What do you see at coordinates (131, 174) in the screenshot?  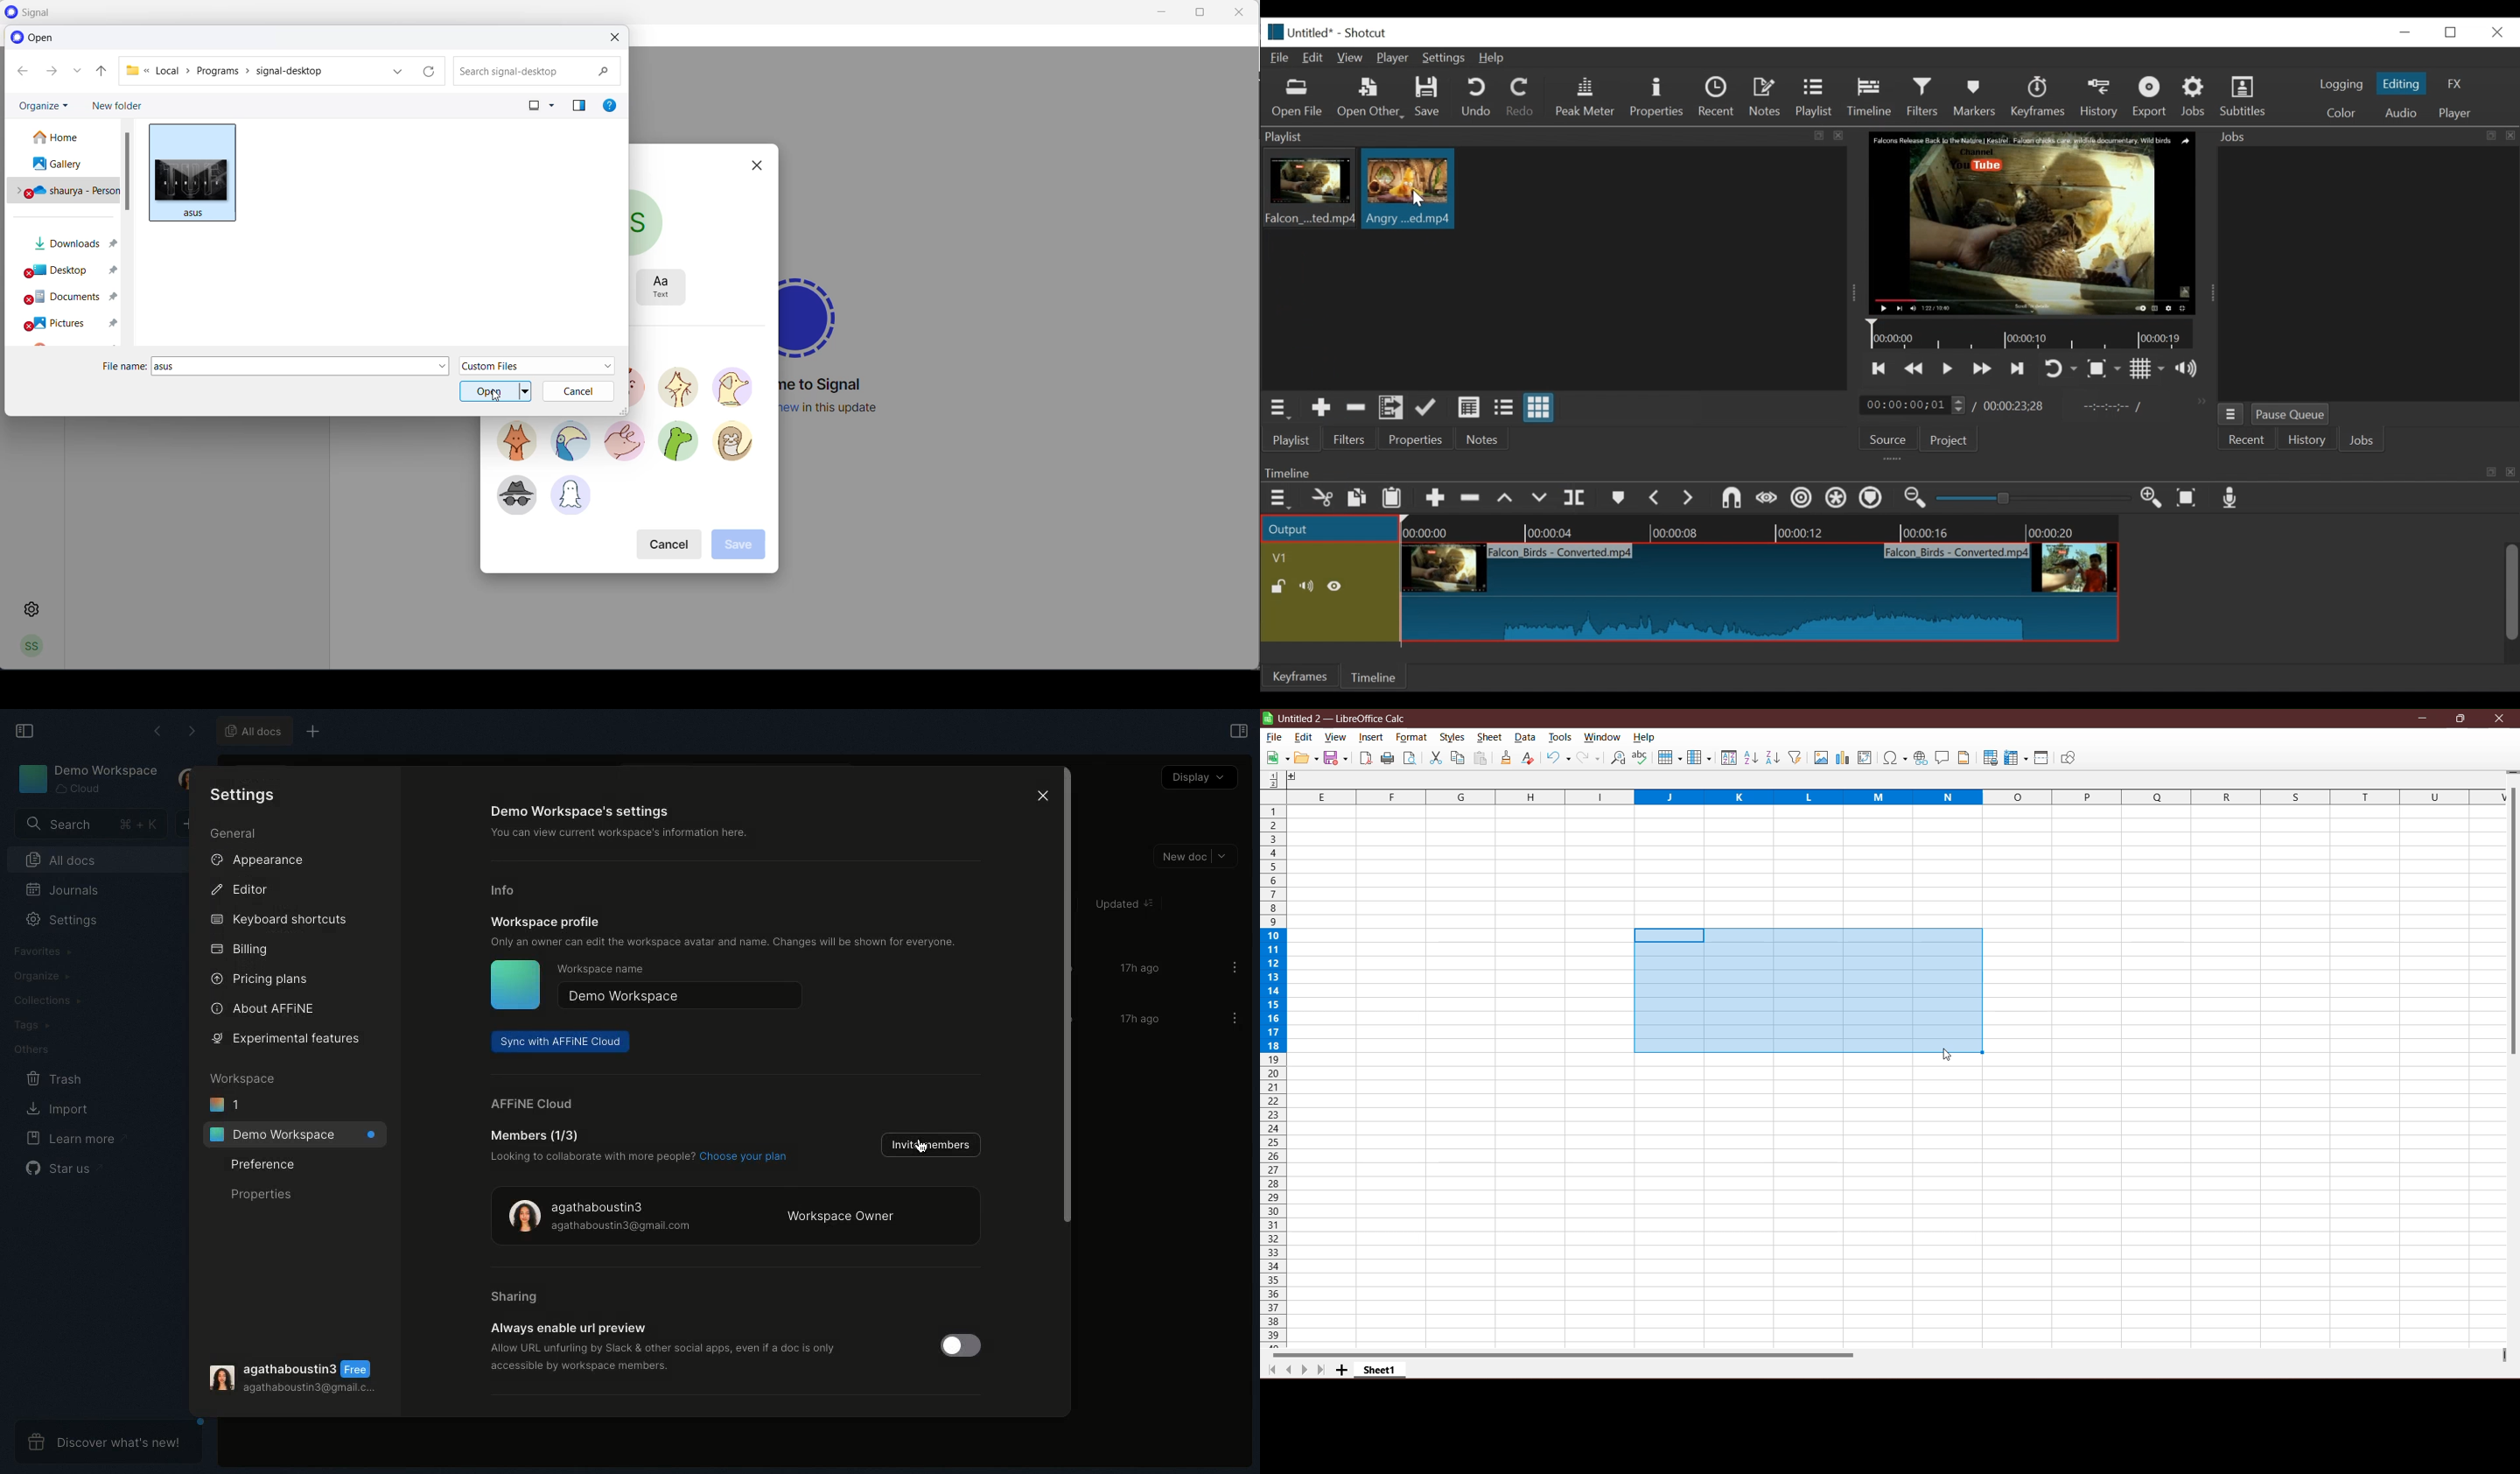 I see `scrollbar` at bounding box center [131, 174].